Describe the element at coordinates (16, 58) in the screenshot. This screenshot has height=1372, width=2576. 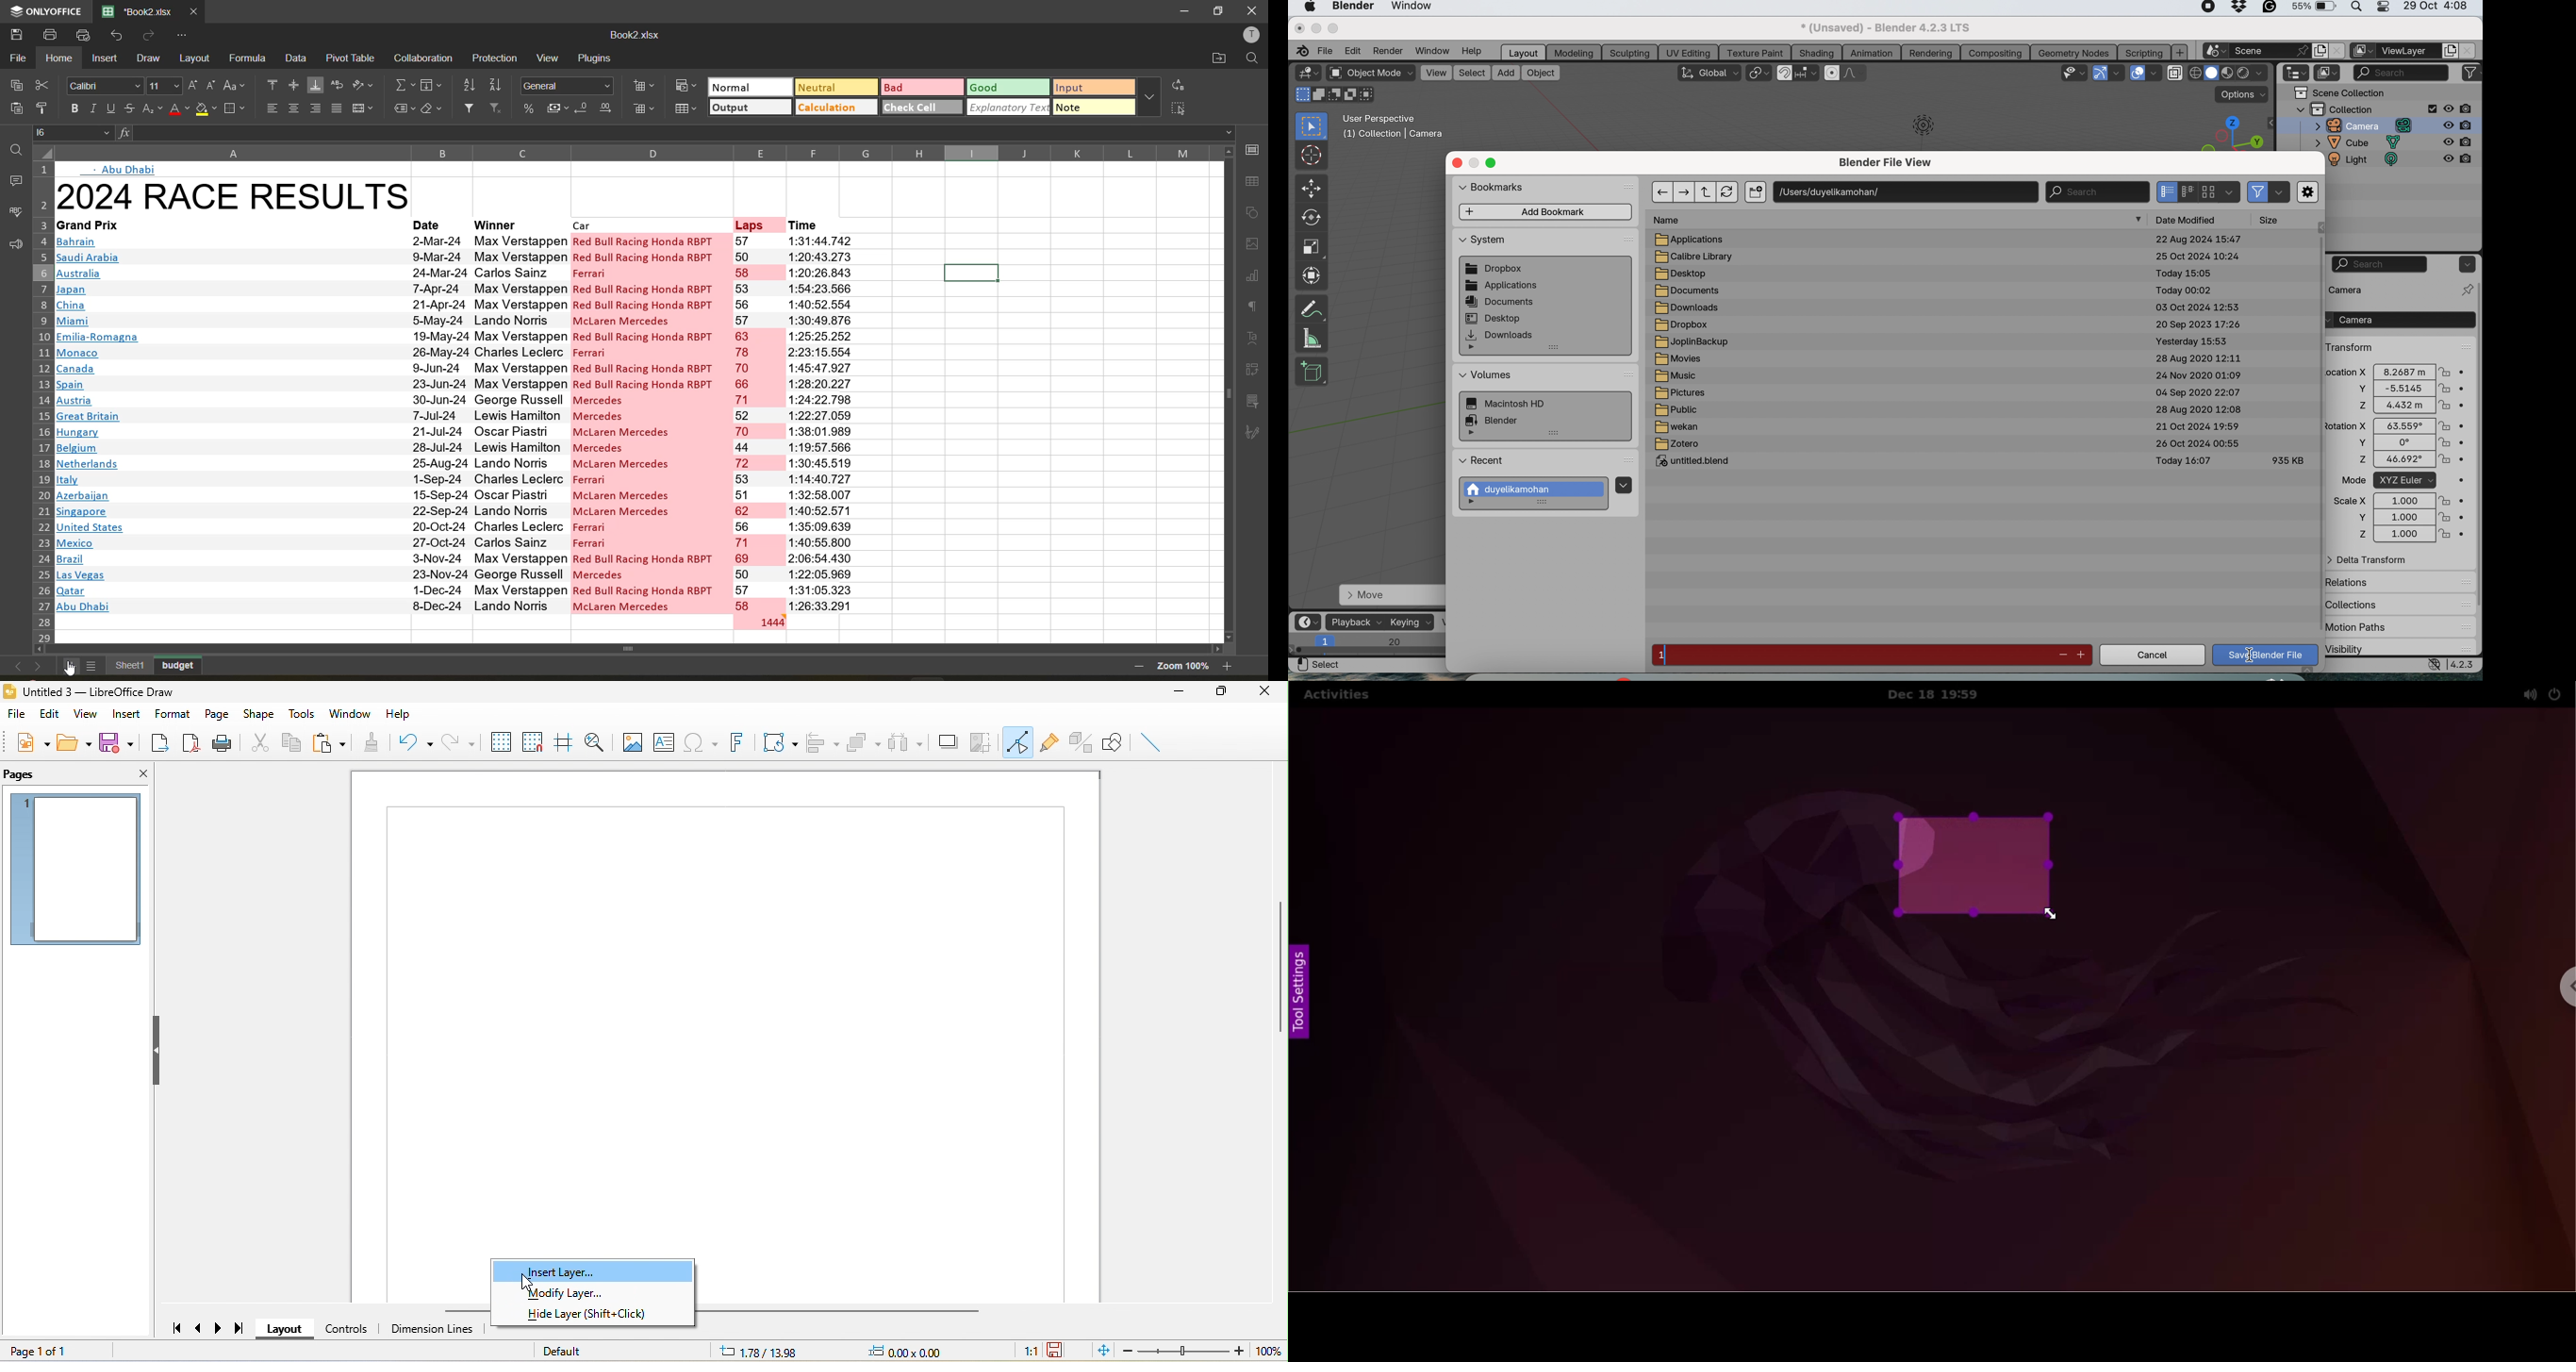
I see `file` at that location.